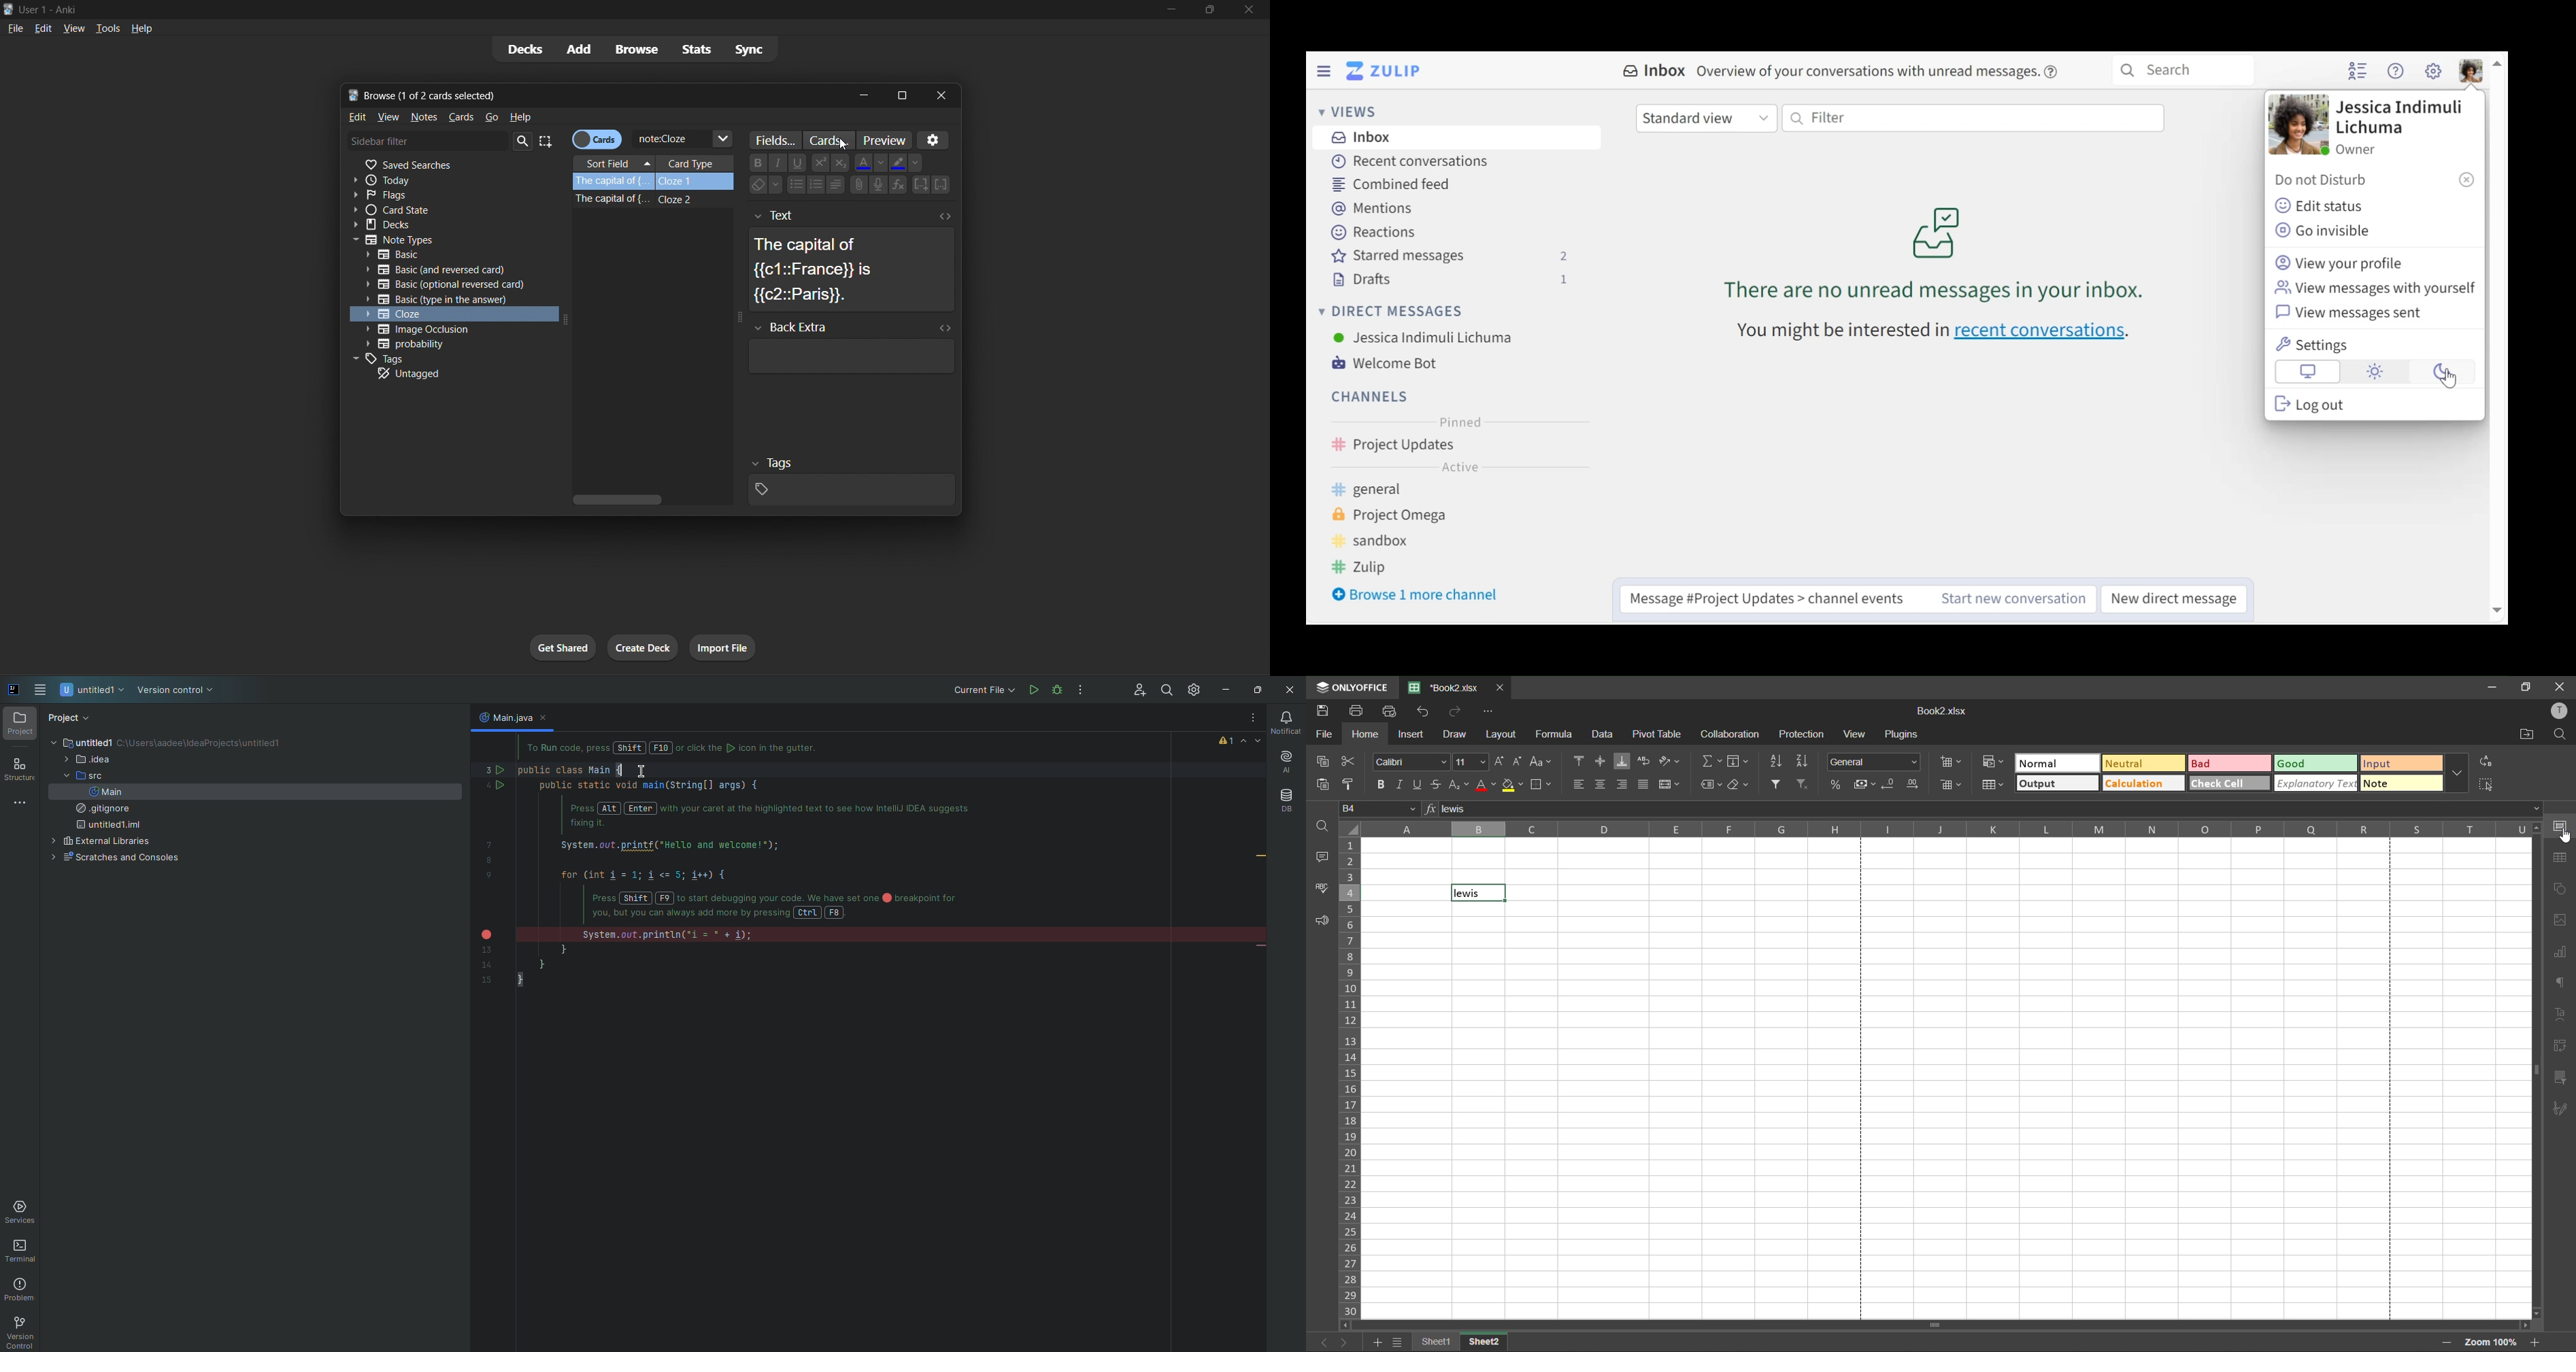 This screenshot has height=1372, width=2576. I want to click on percent, so click(1837, 784).